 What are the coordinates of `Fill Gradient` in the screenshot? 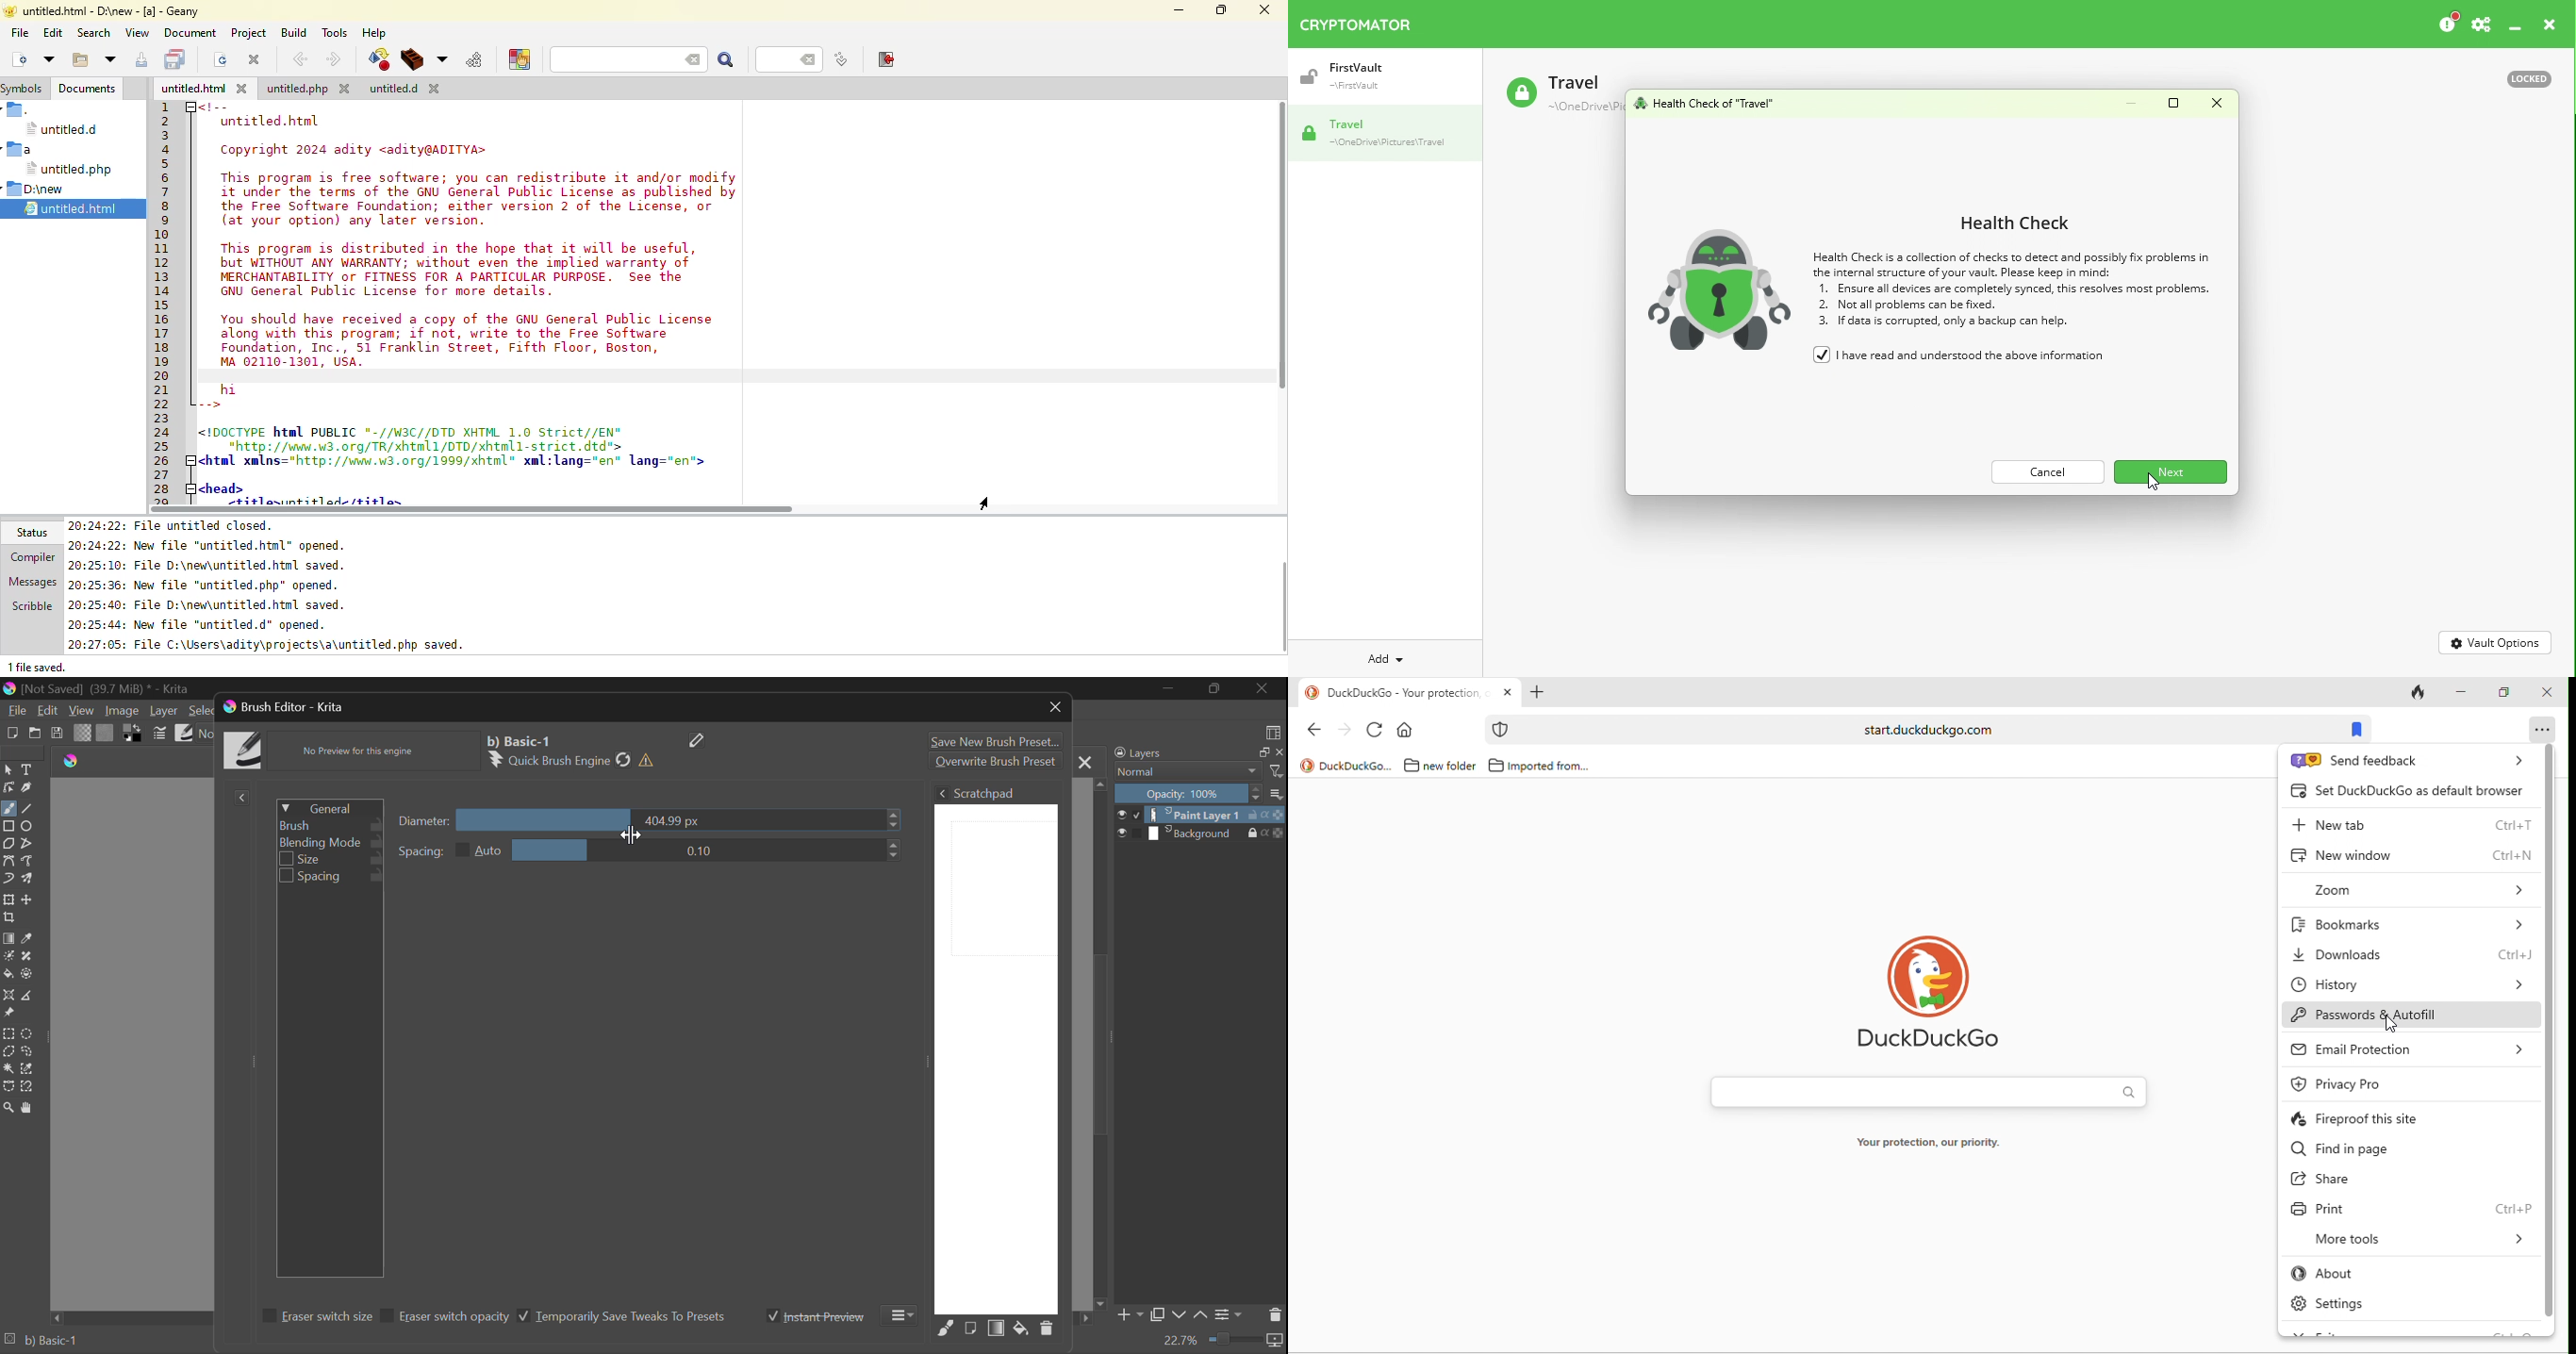 It's located at (8, 938).